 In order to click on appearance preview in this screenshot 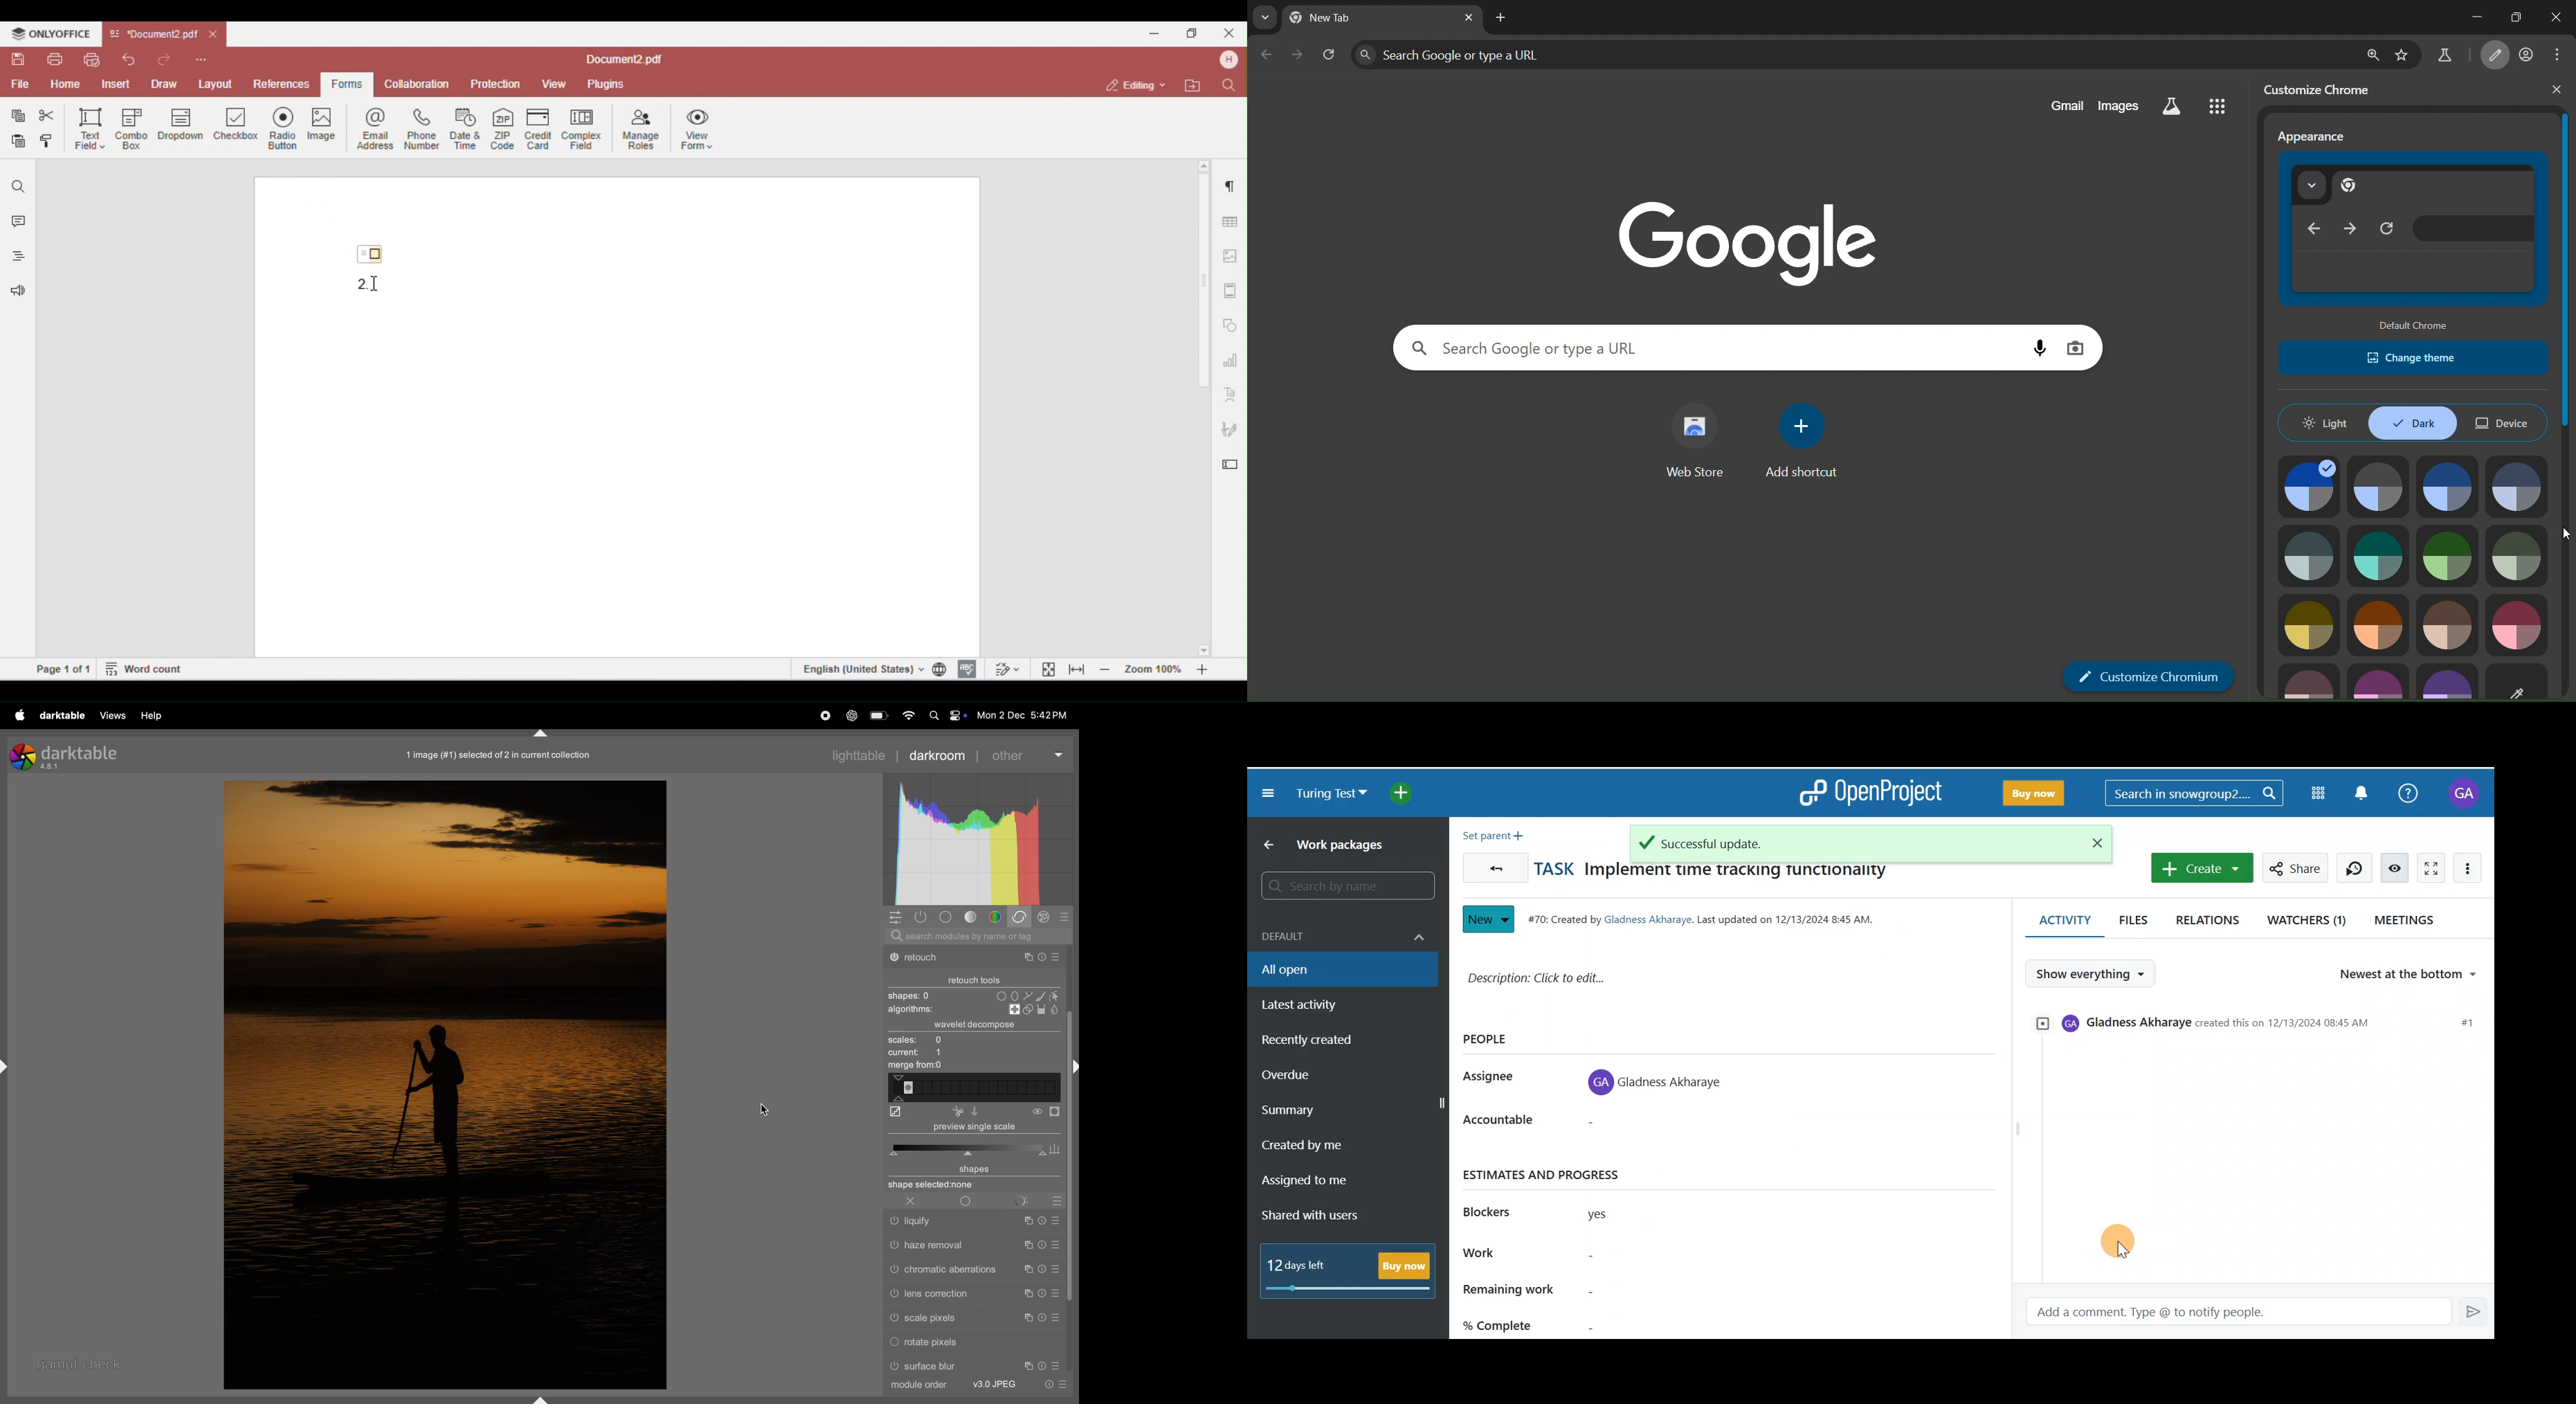, I will do `click(2410, 231)`.